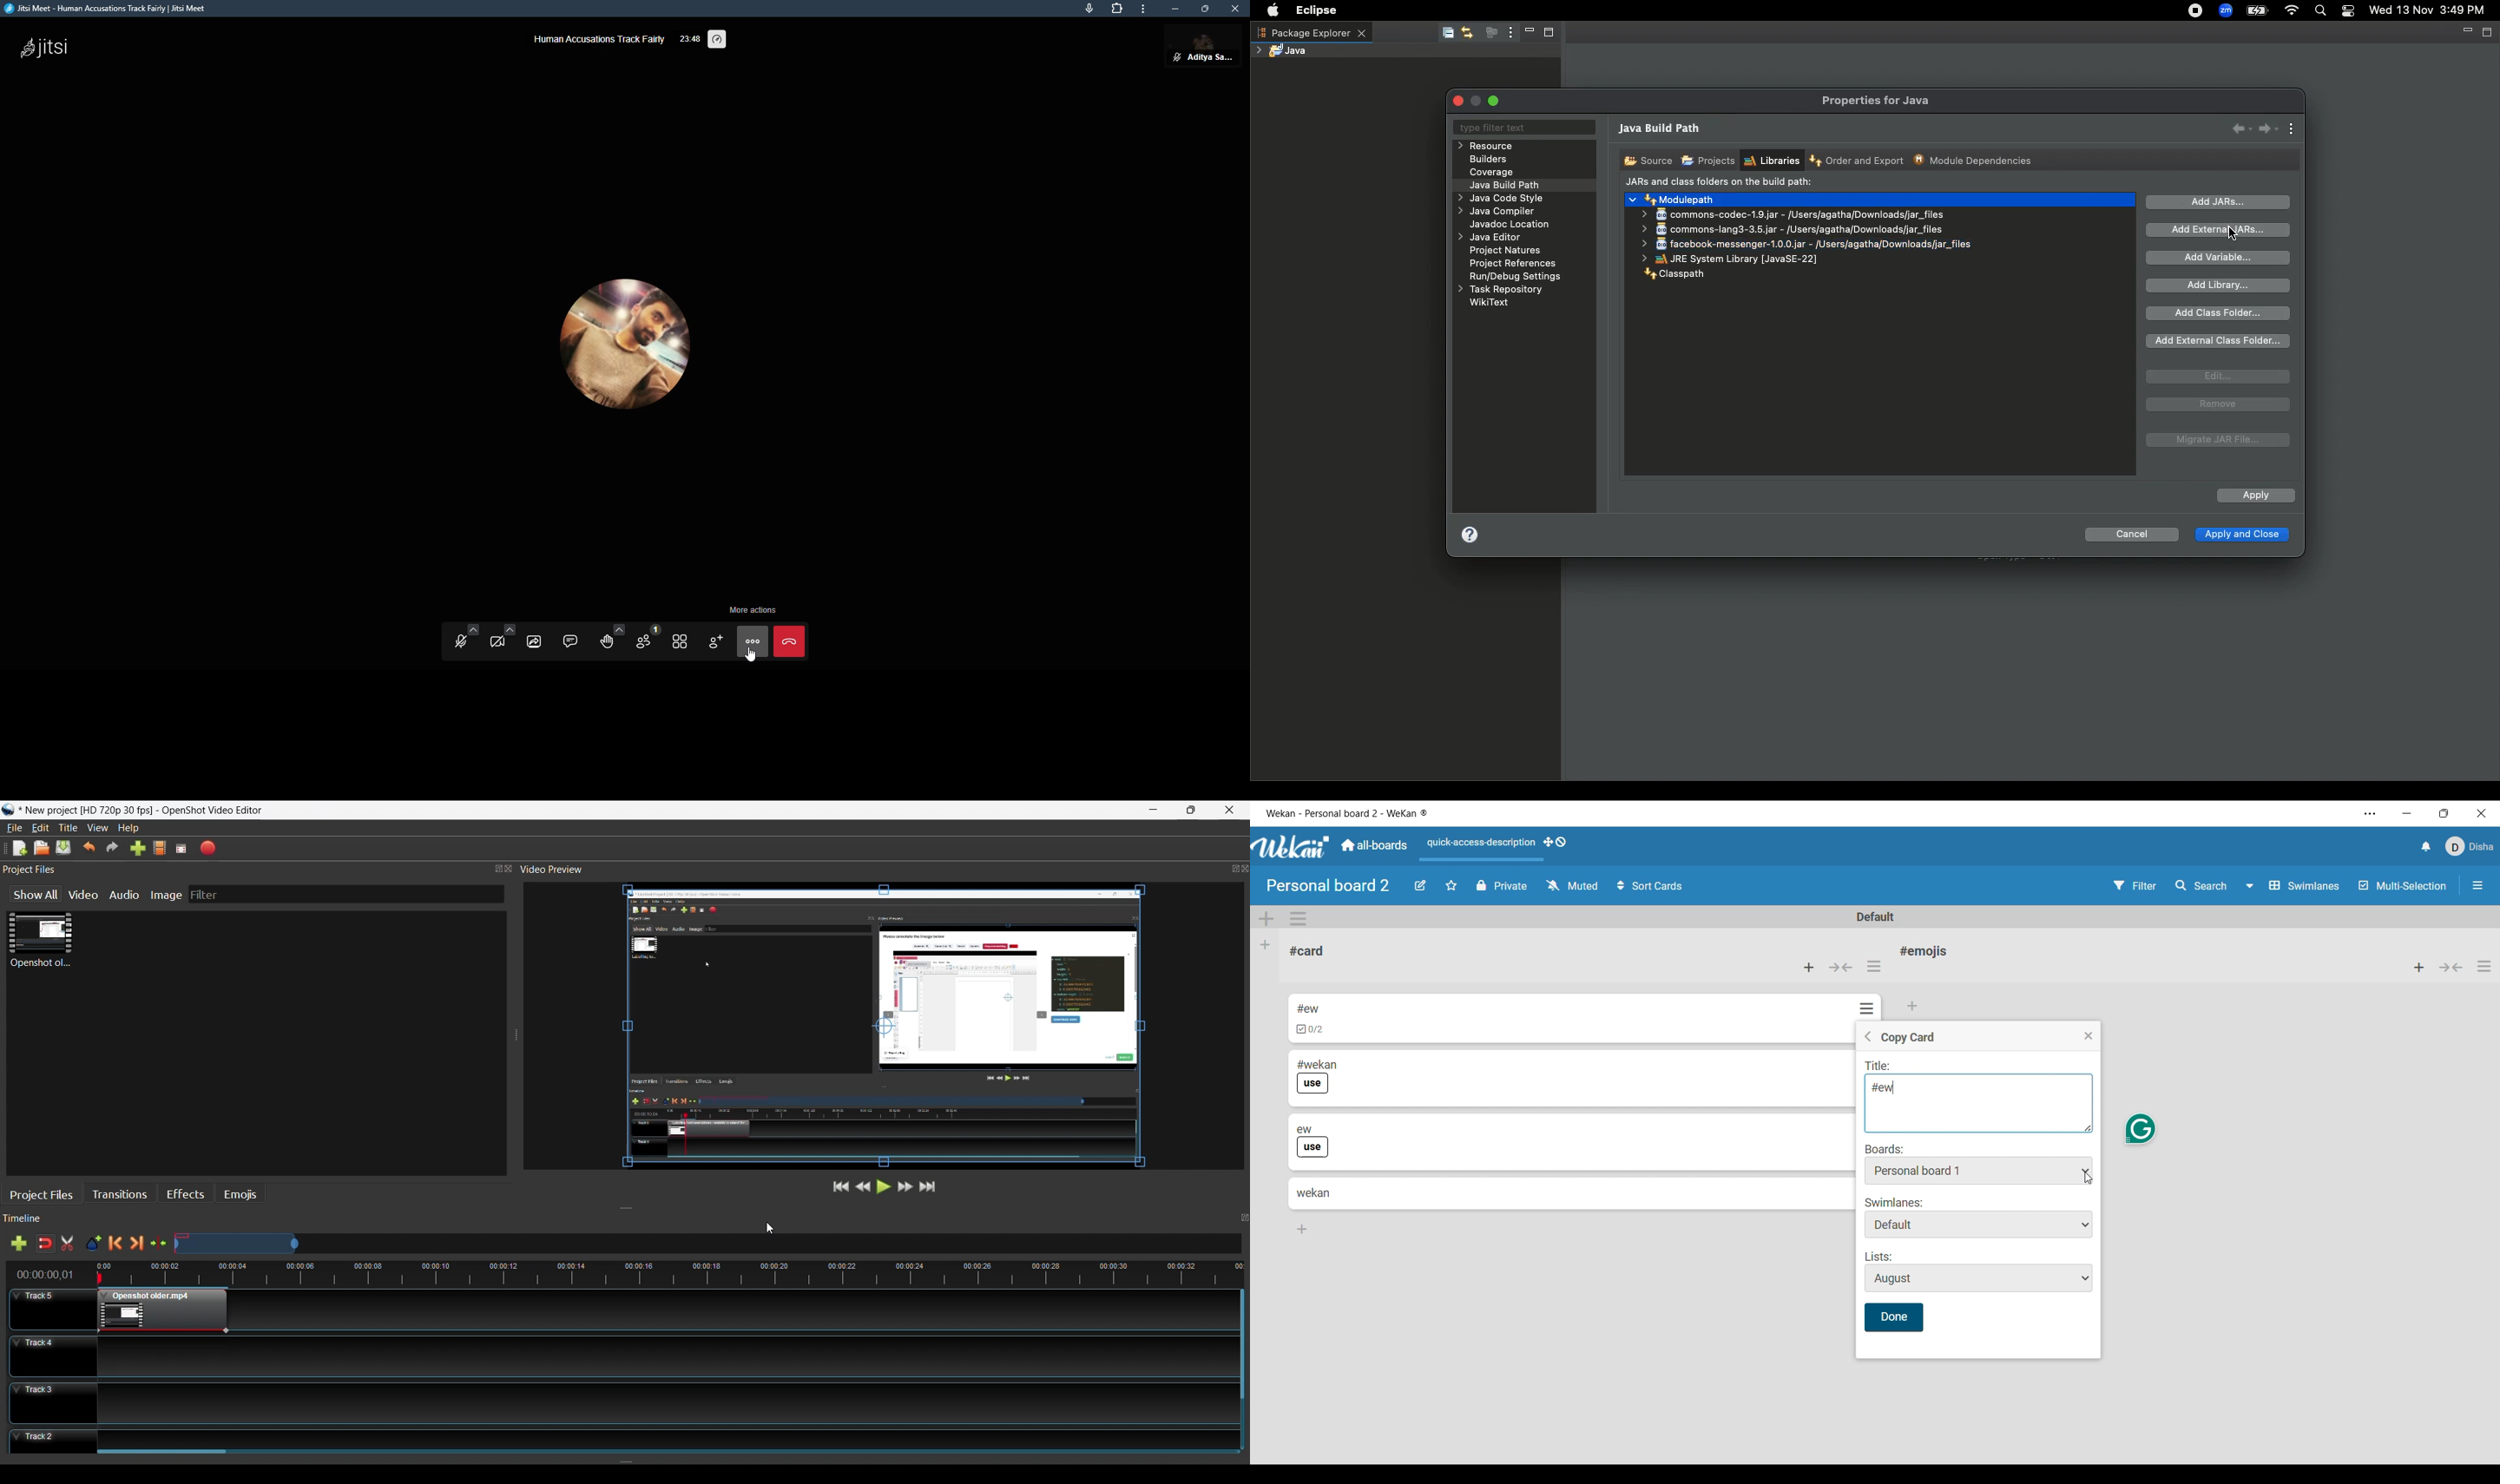 Image resolution: width=2520 pixels, height=1484 pixels. What do you see at coordinates (2350, 11) in the screenshot?
I see `Notification` at bounding box center [2350, 11].